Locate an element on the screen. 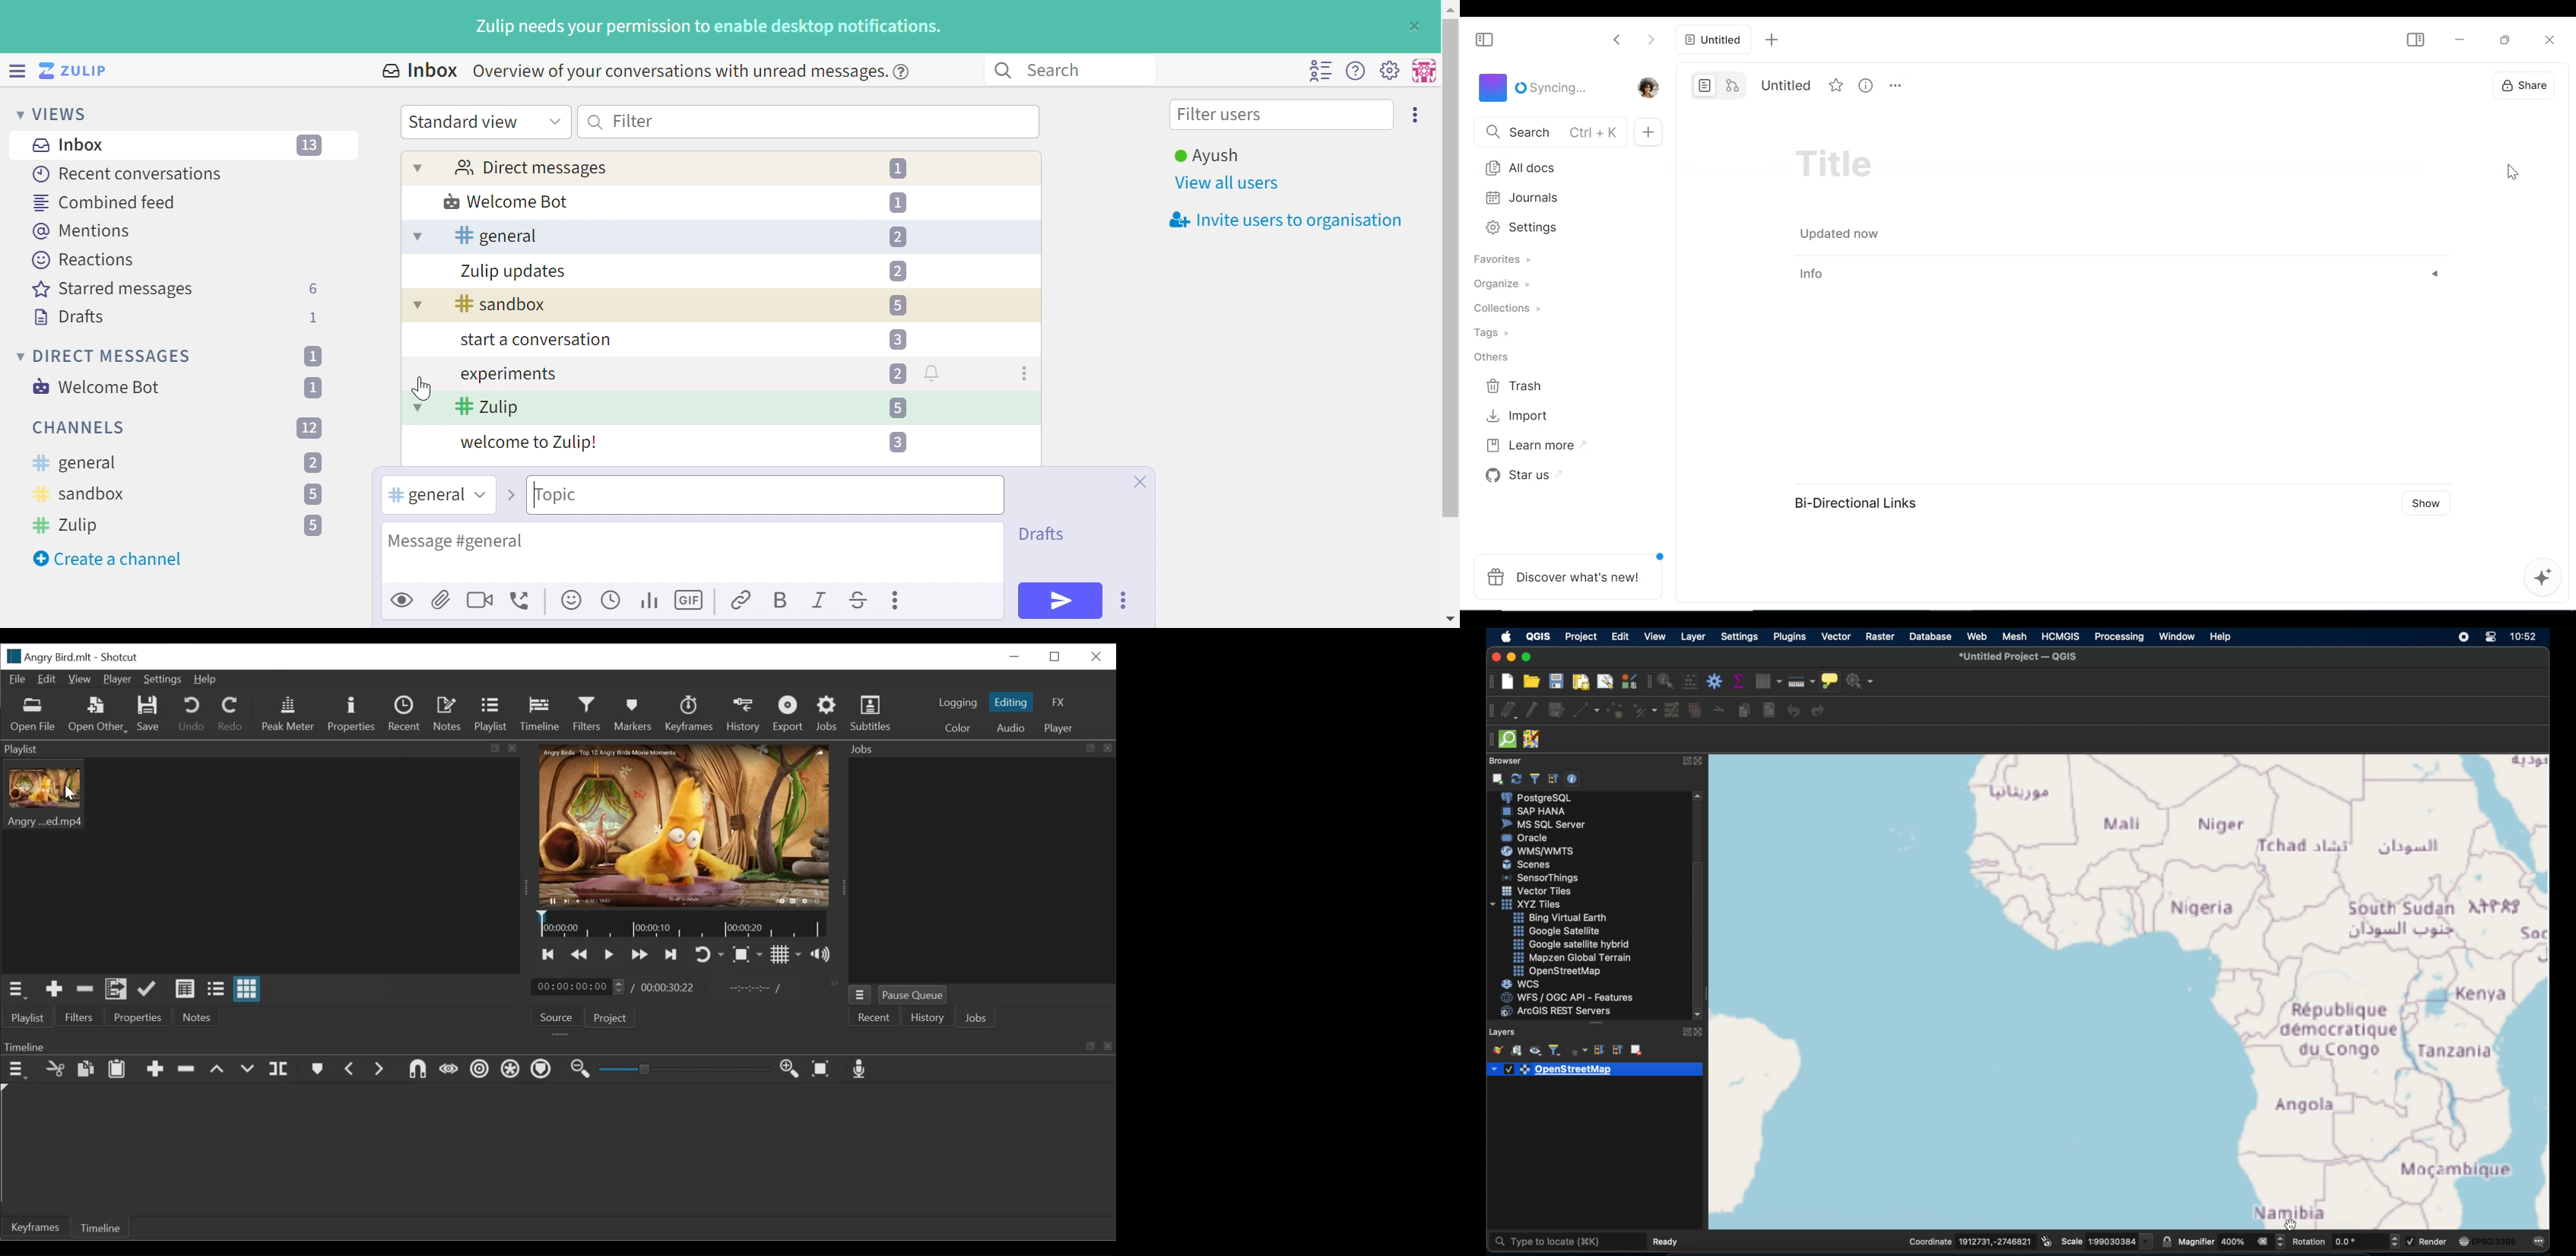  Clip thumbnail is located at coordinates (261, 865).